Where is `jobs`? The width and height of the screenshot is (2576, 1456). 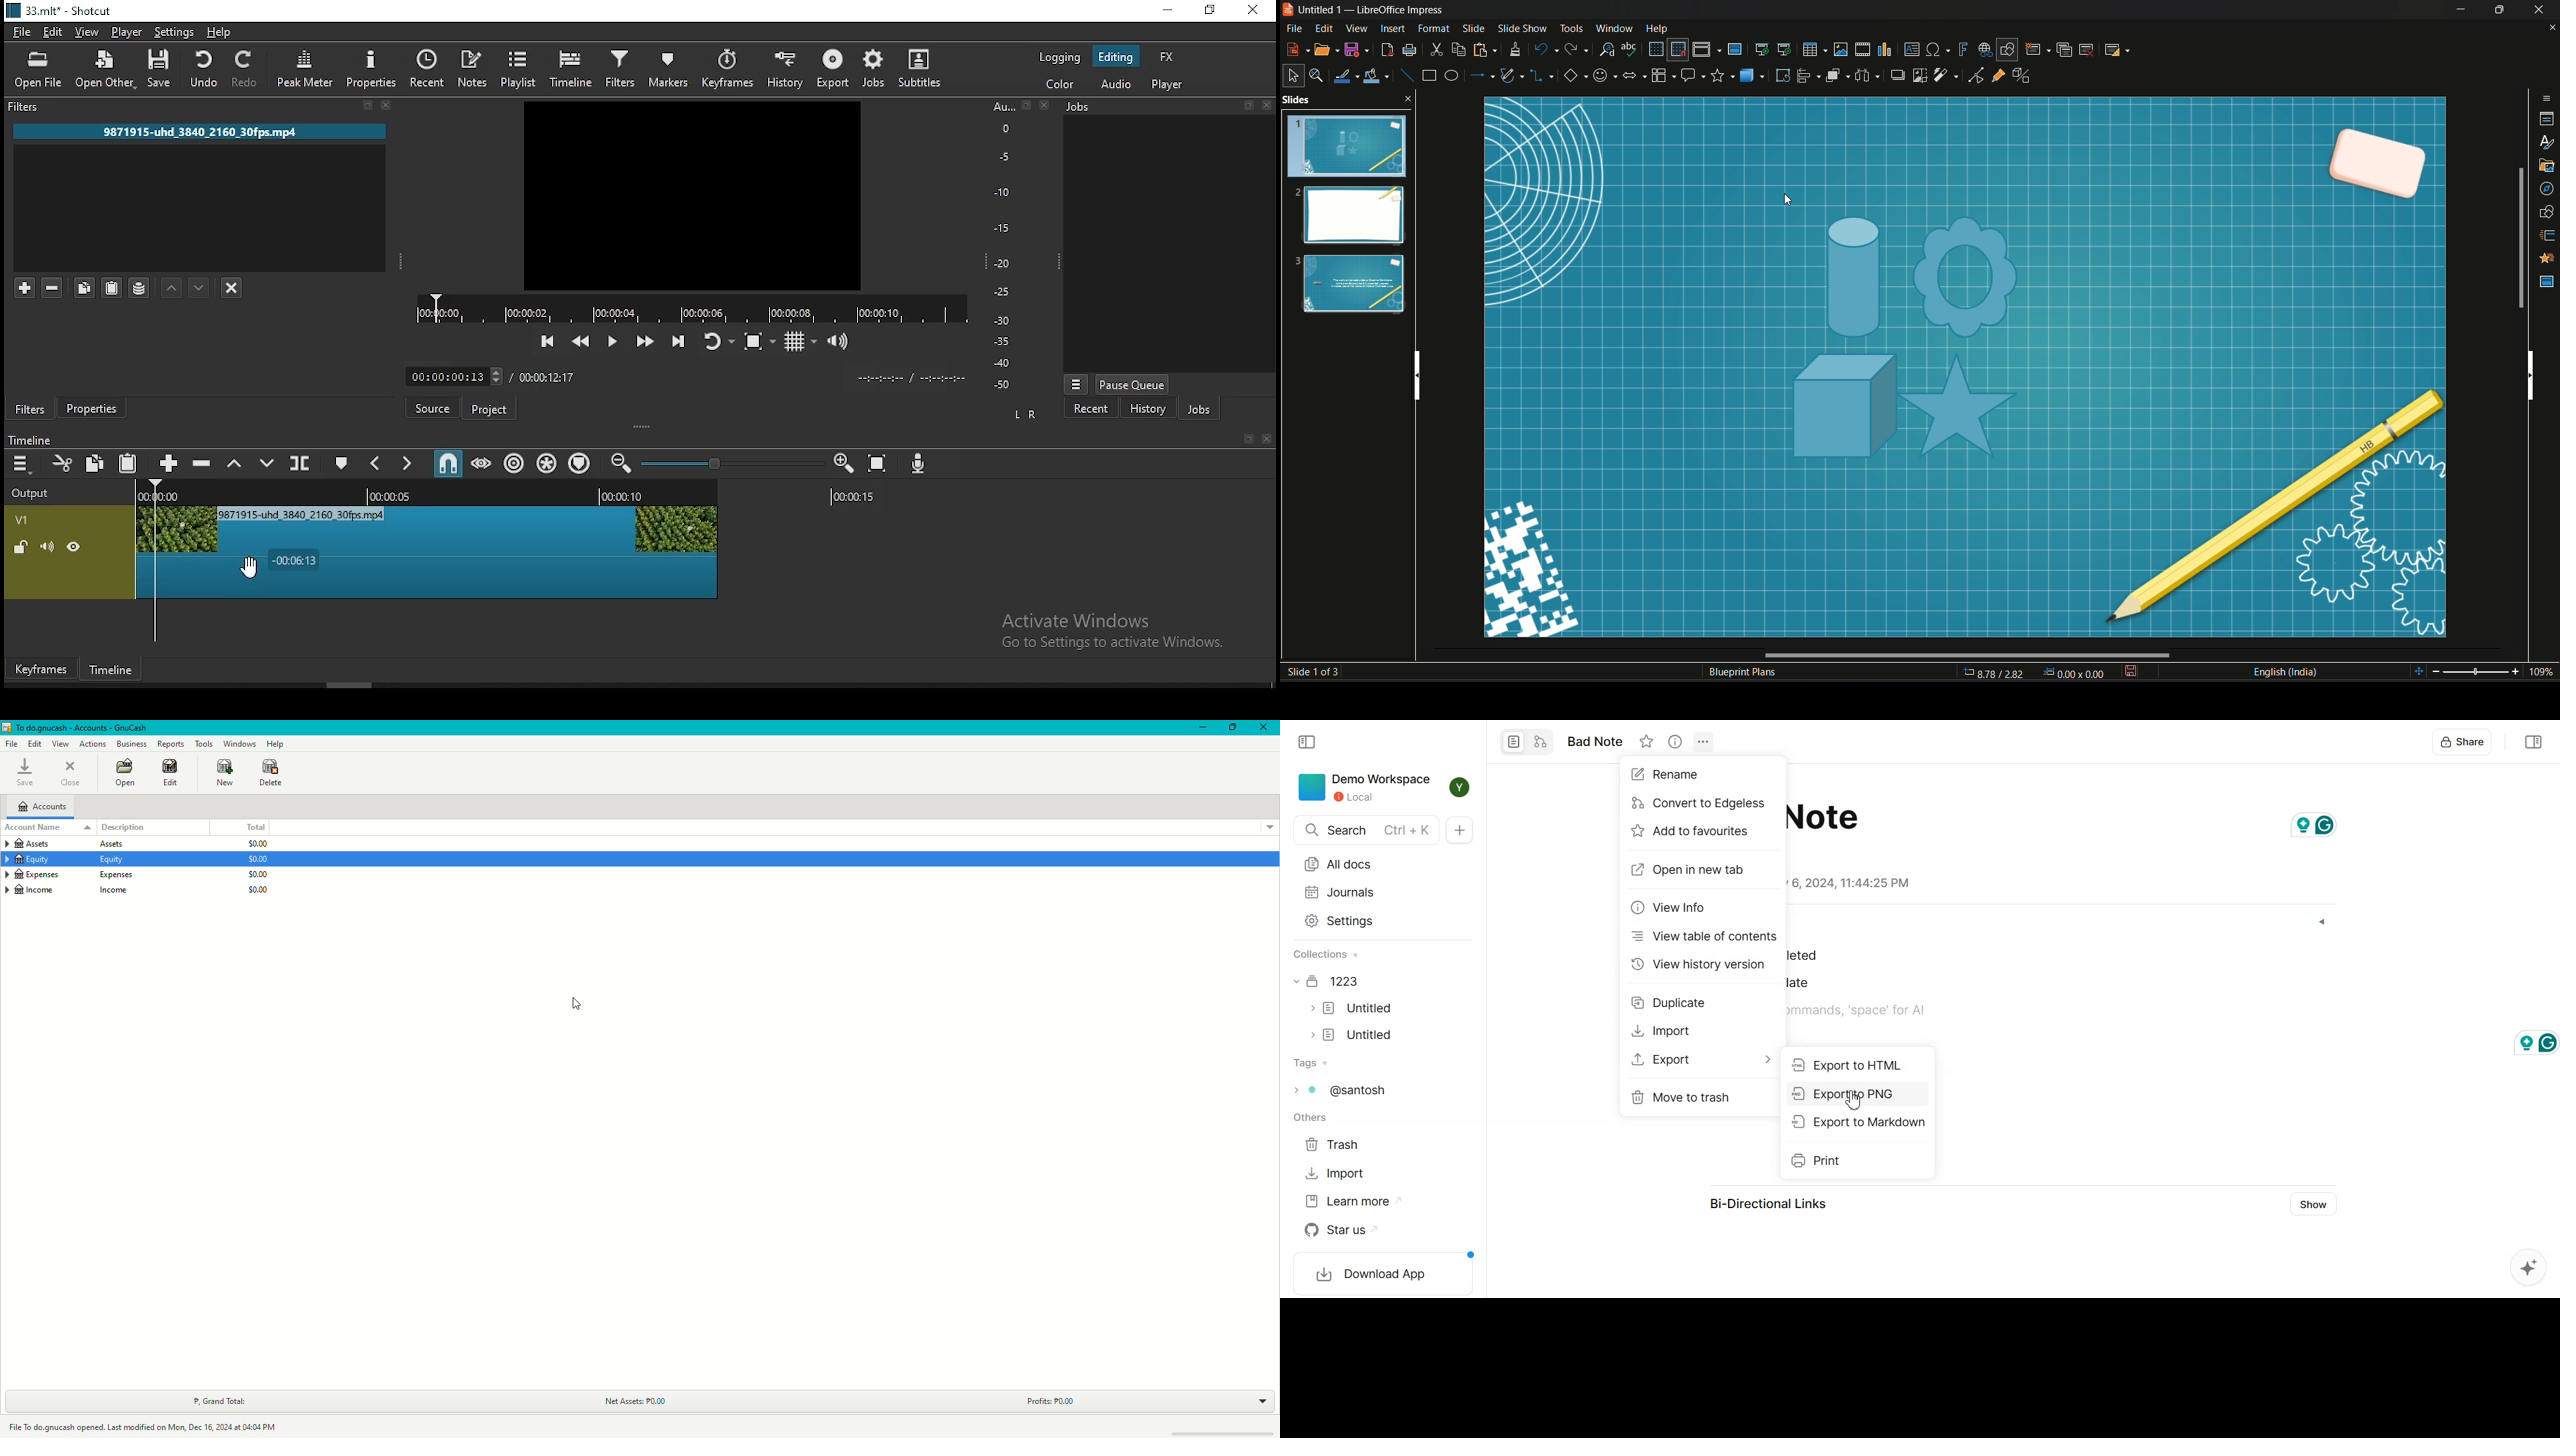 jobs is located at coordinates (1206, 410).